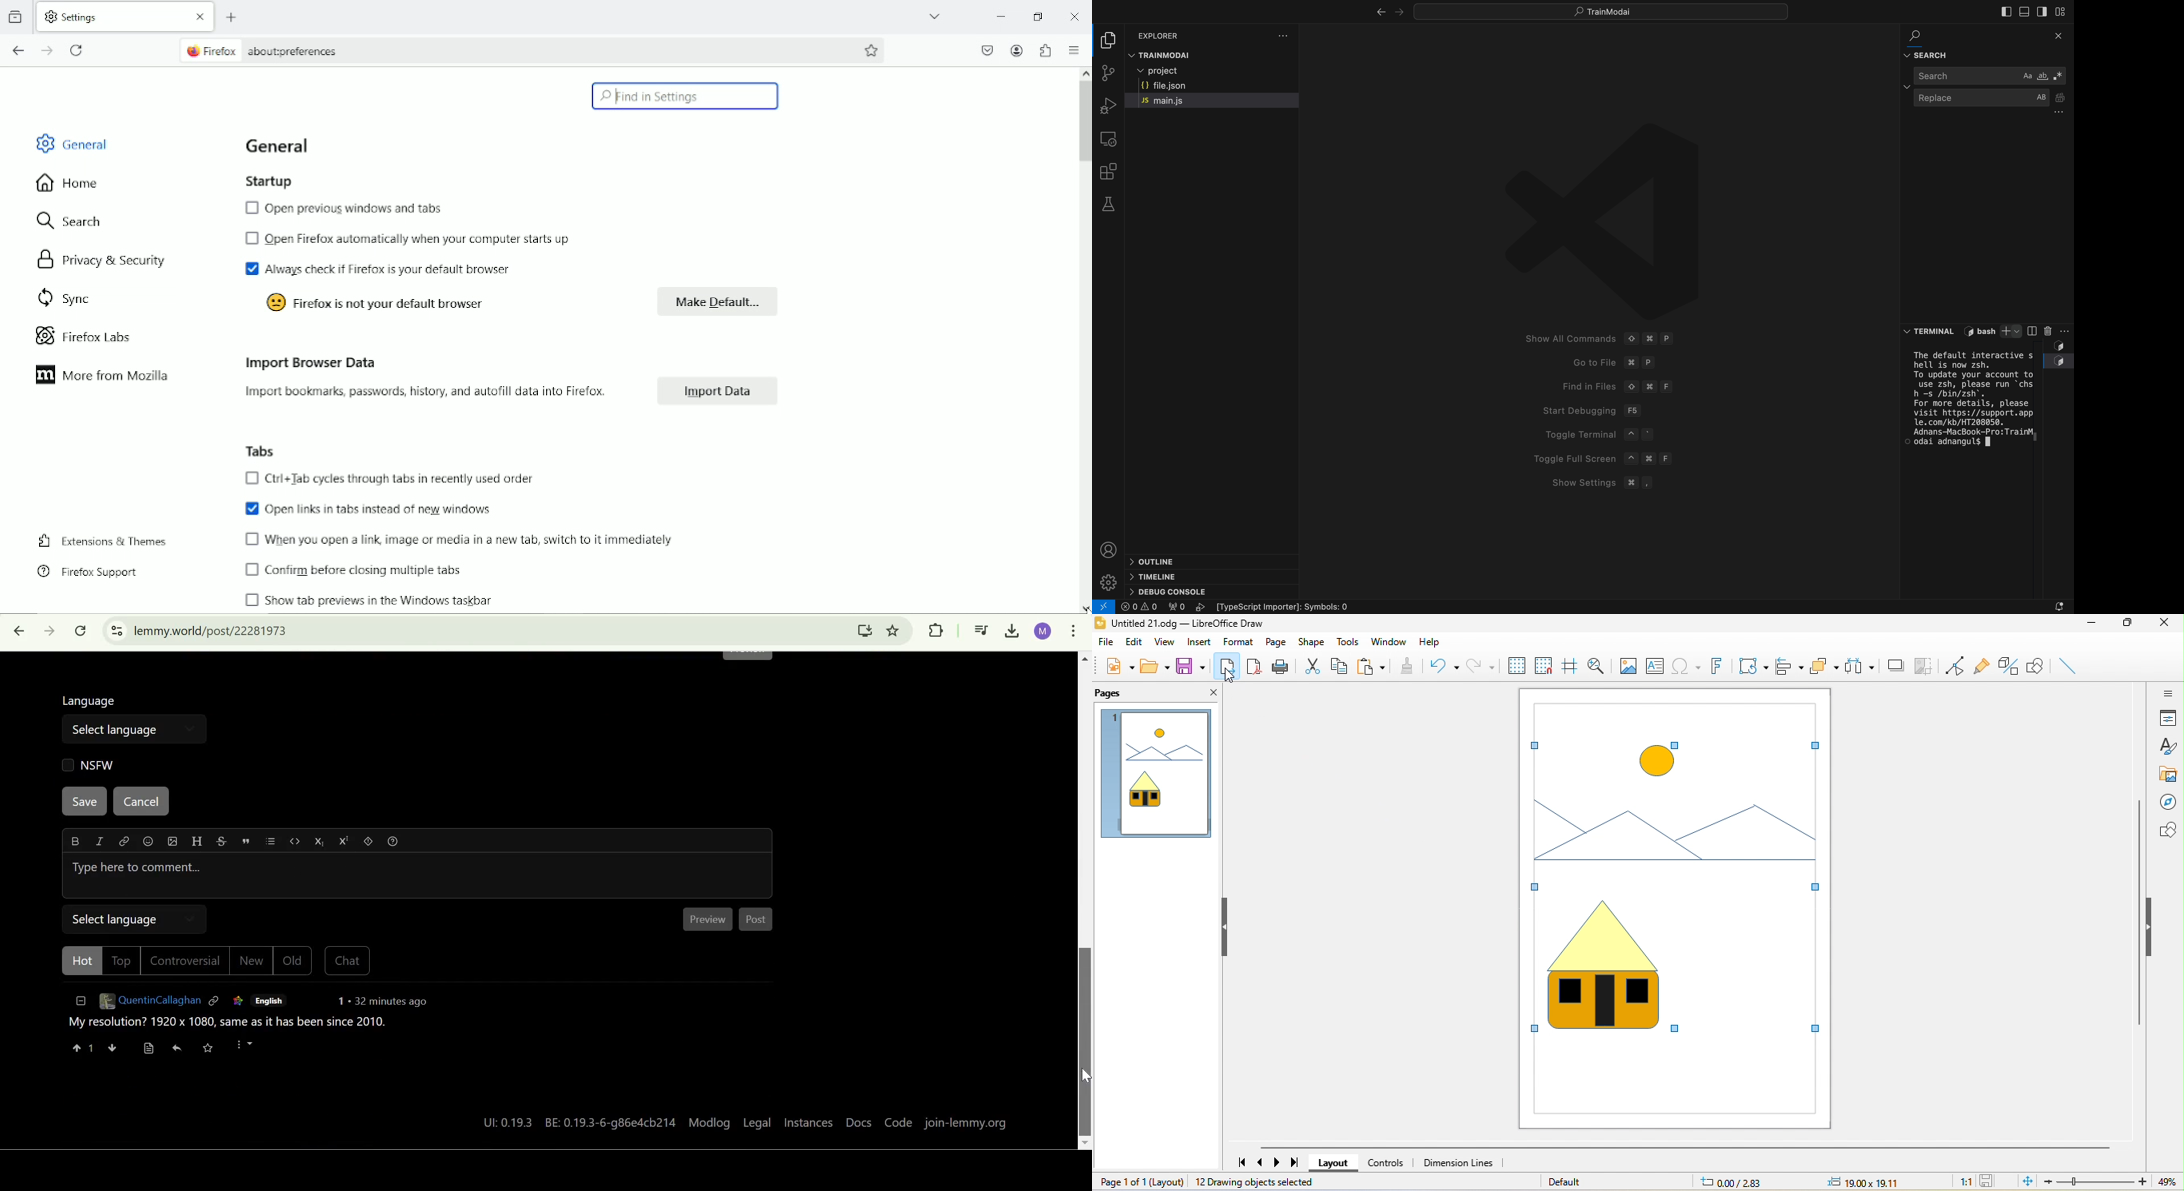 This screenshot has height=1204, width=2184. Describe the element at coordinates (72, 219) in the screenshot. I see `search` at that location.